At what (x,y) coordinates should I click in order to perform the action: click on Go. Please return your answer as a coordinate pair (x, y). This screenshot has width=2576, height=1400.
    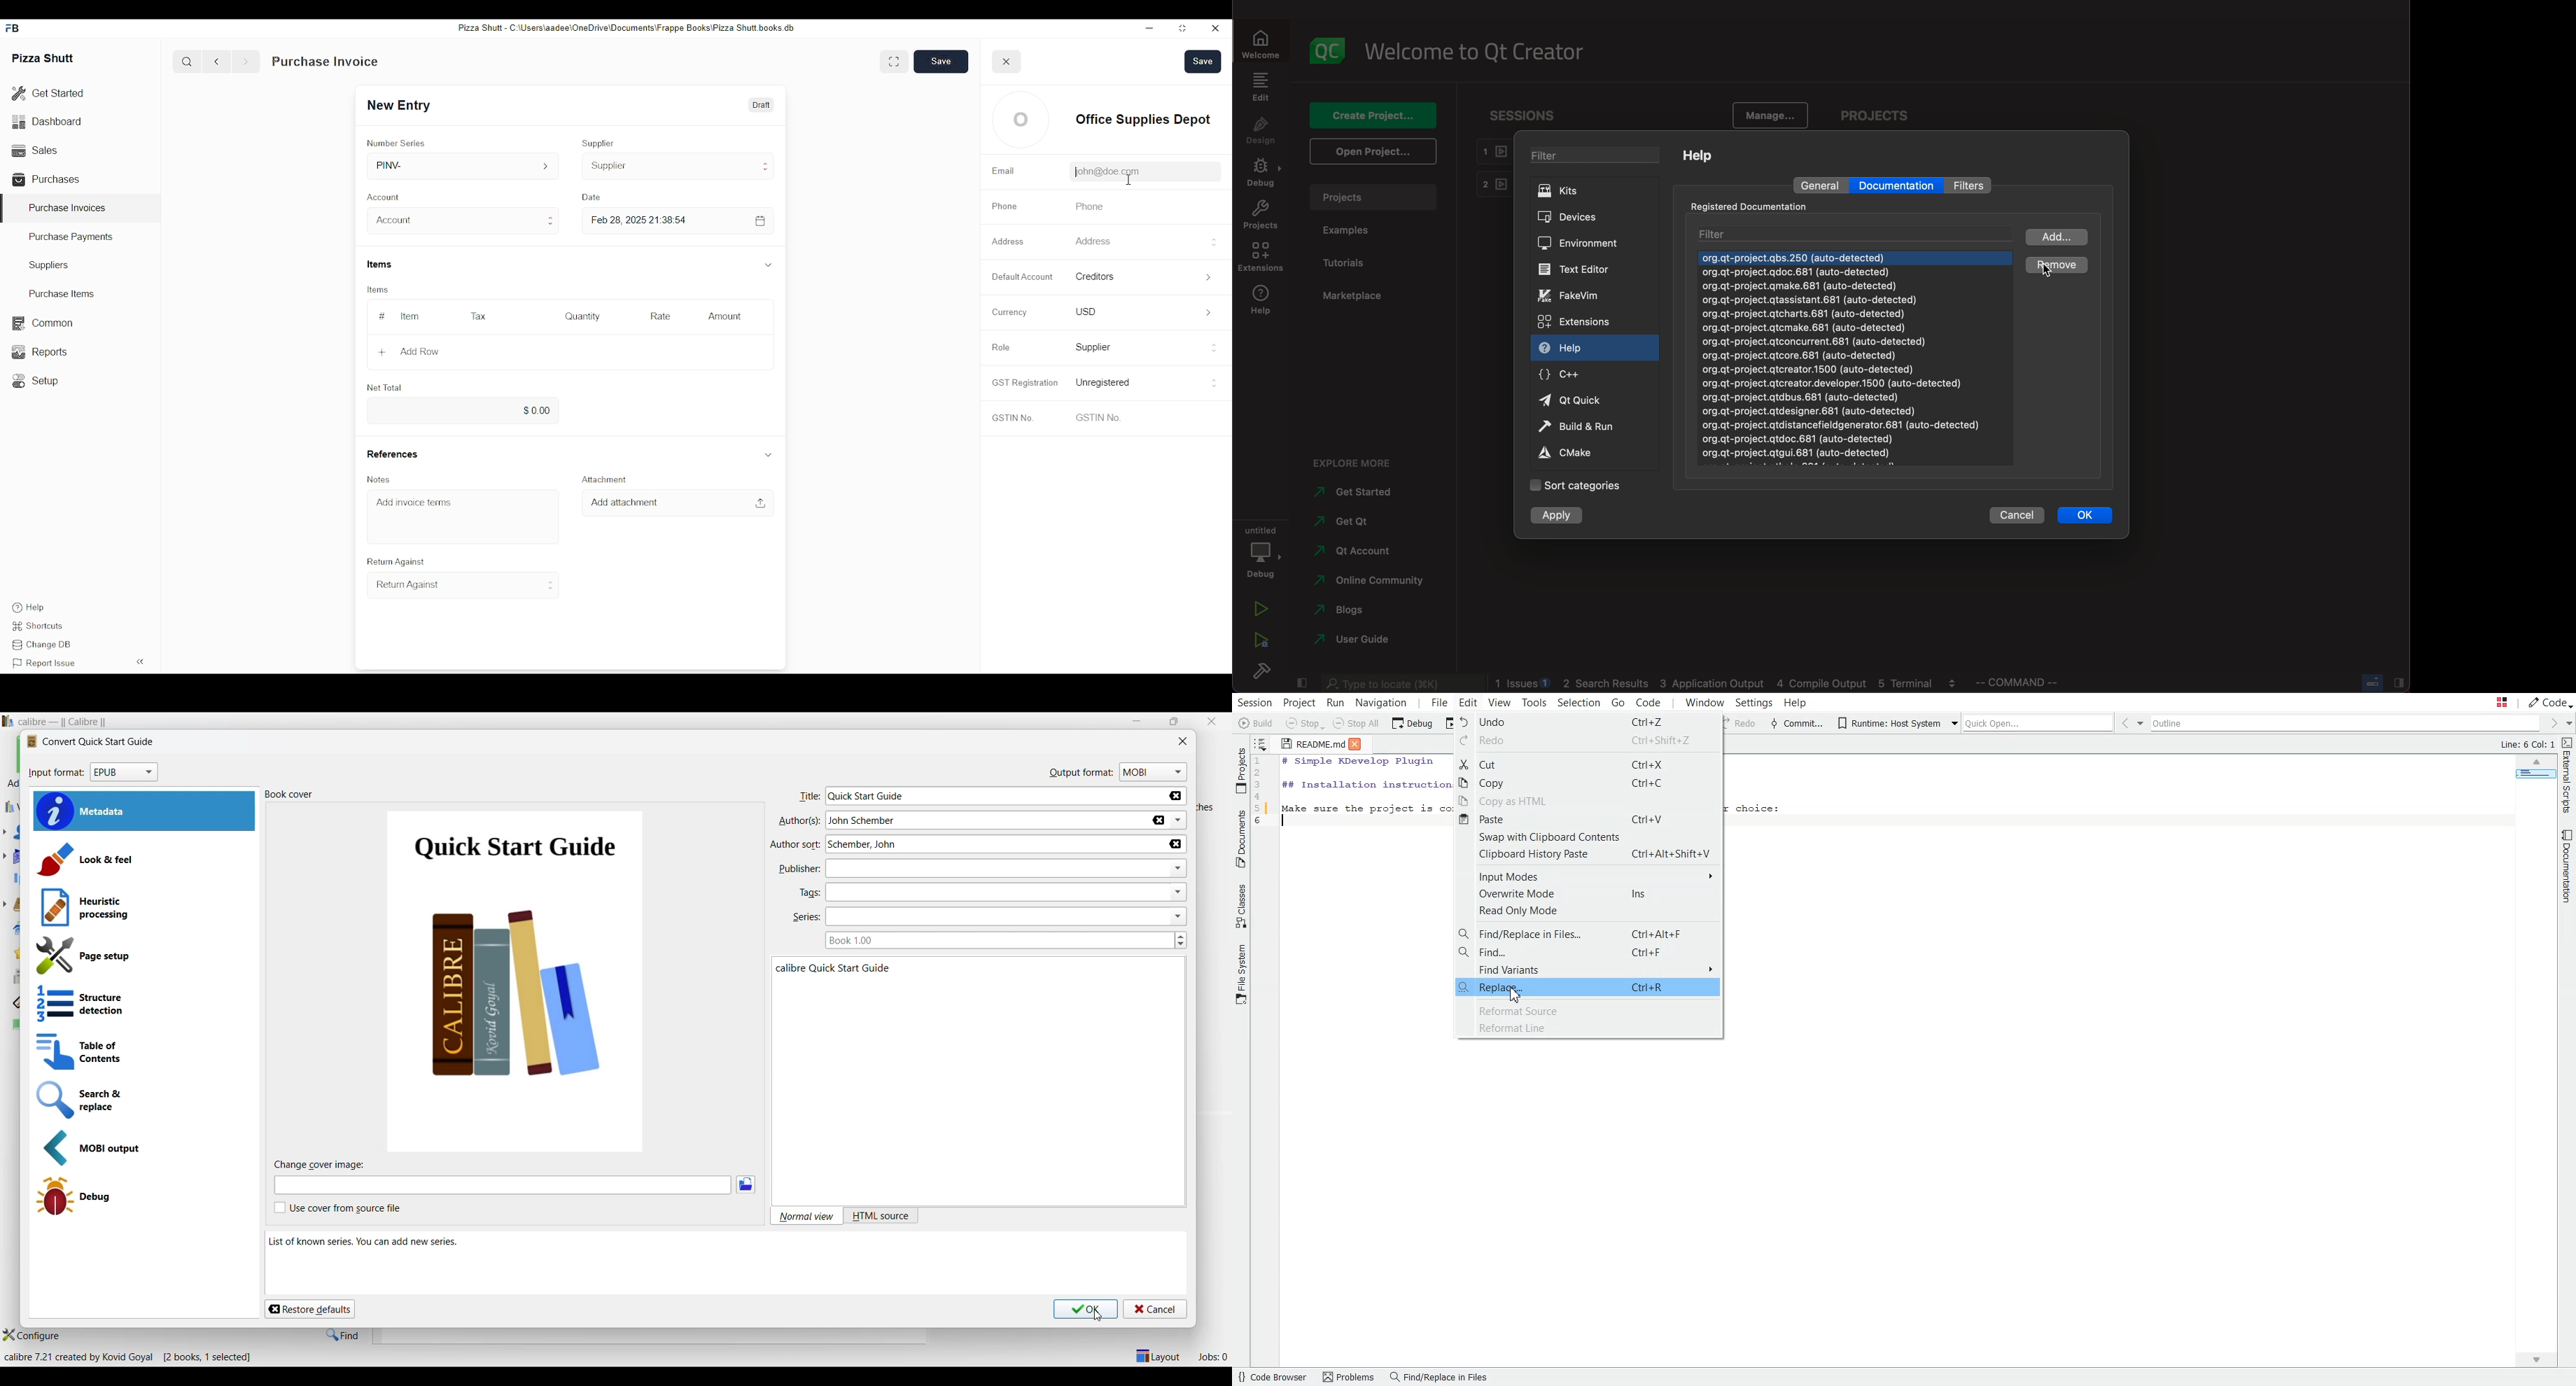
    Looking at the image, I should click on (1617, 702).